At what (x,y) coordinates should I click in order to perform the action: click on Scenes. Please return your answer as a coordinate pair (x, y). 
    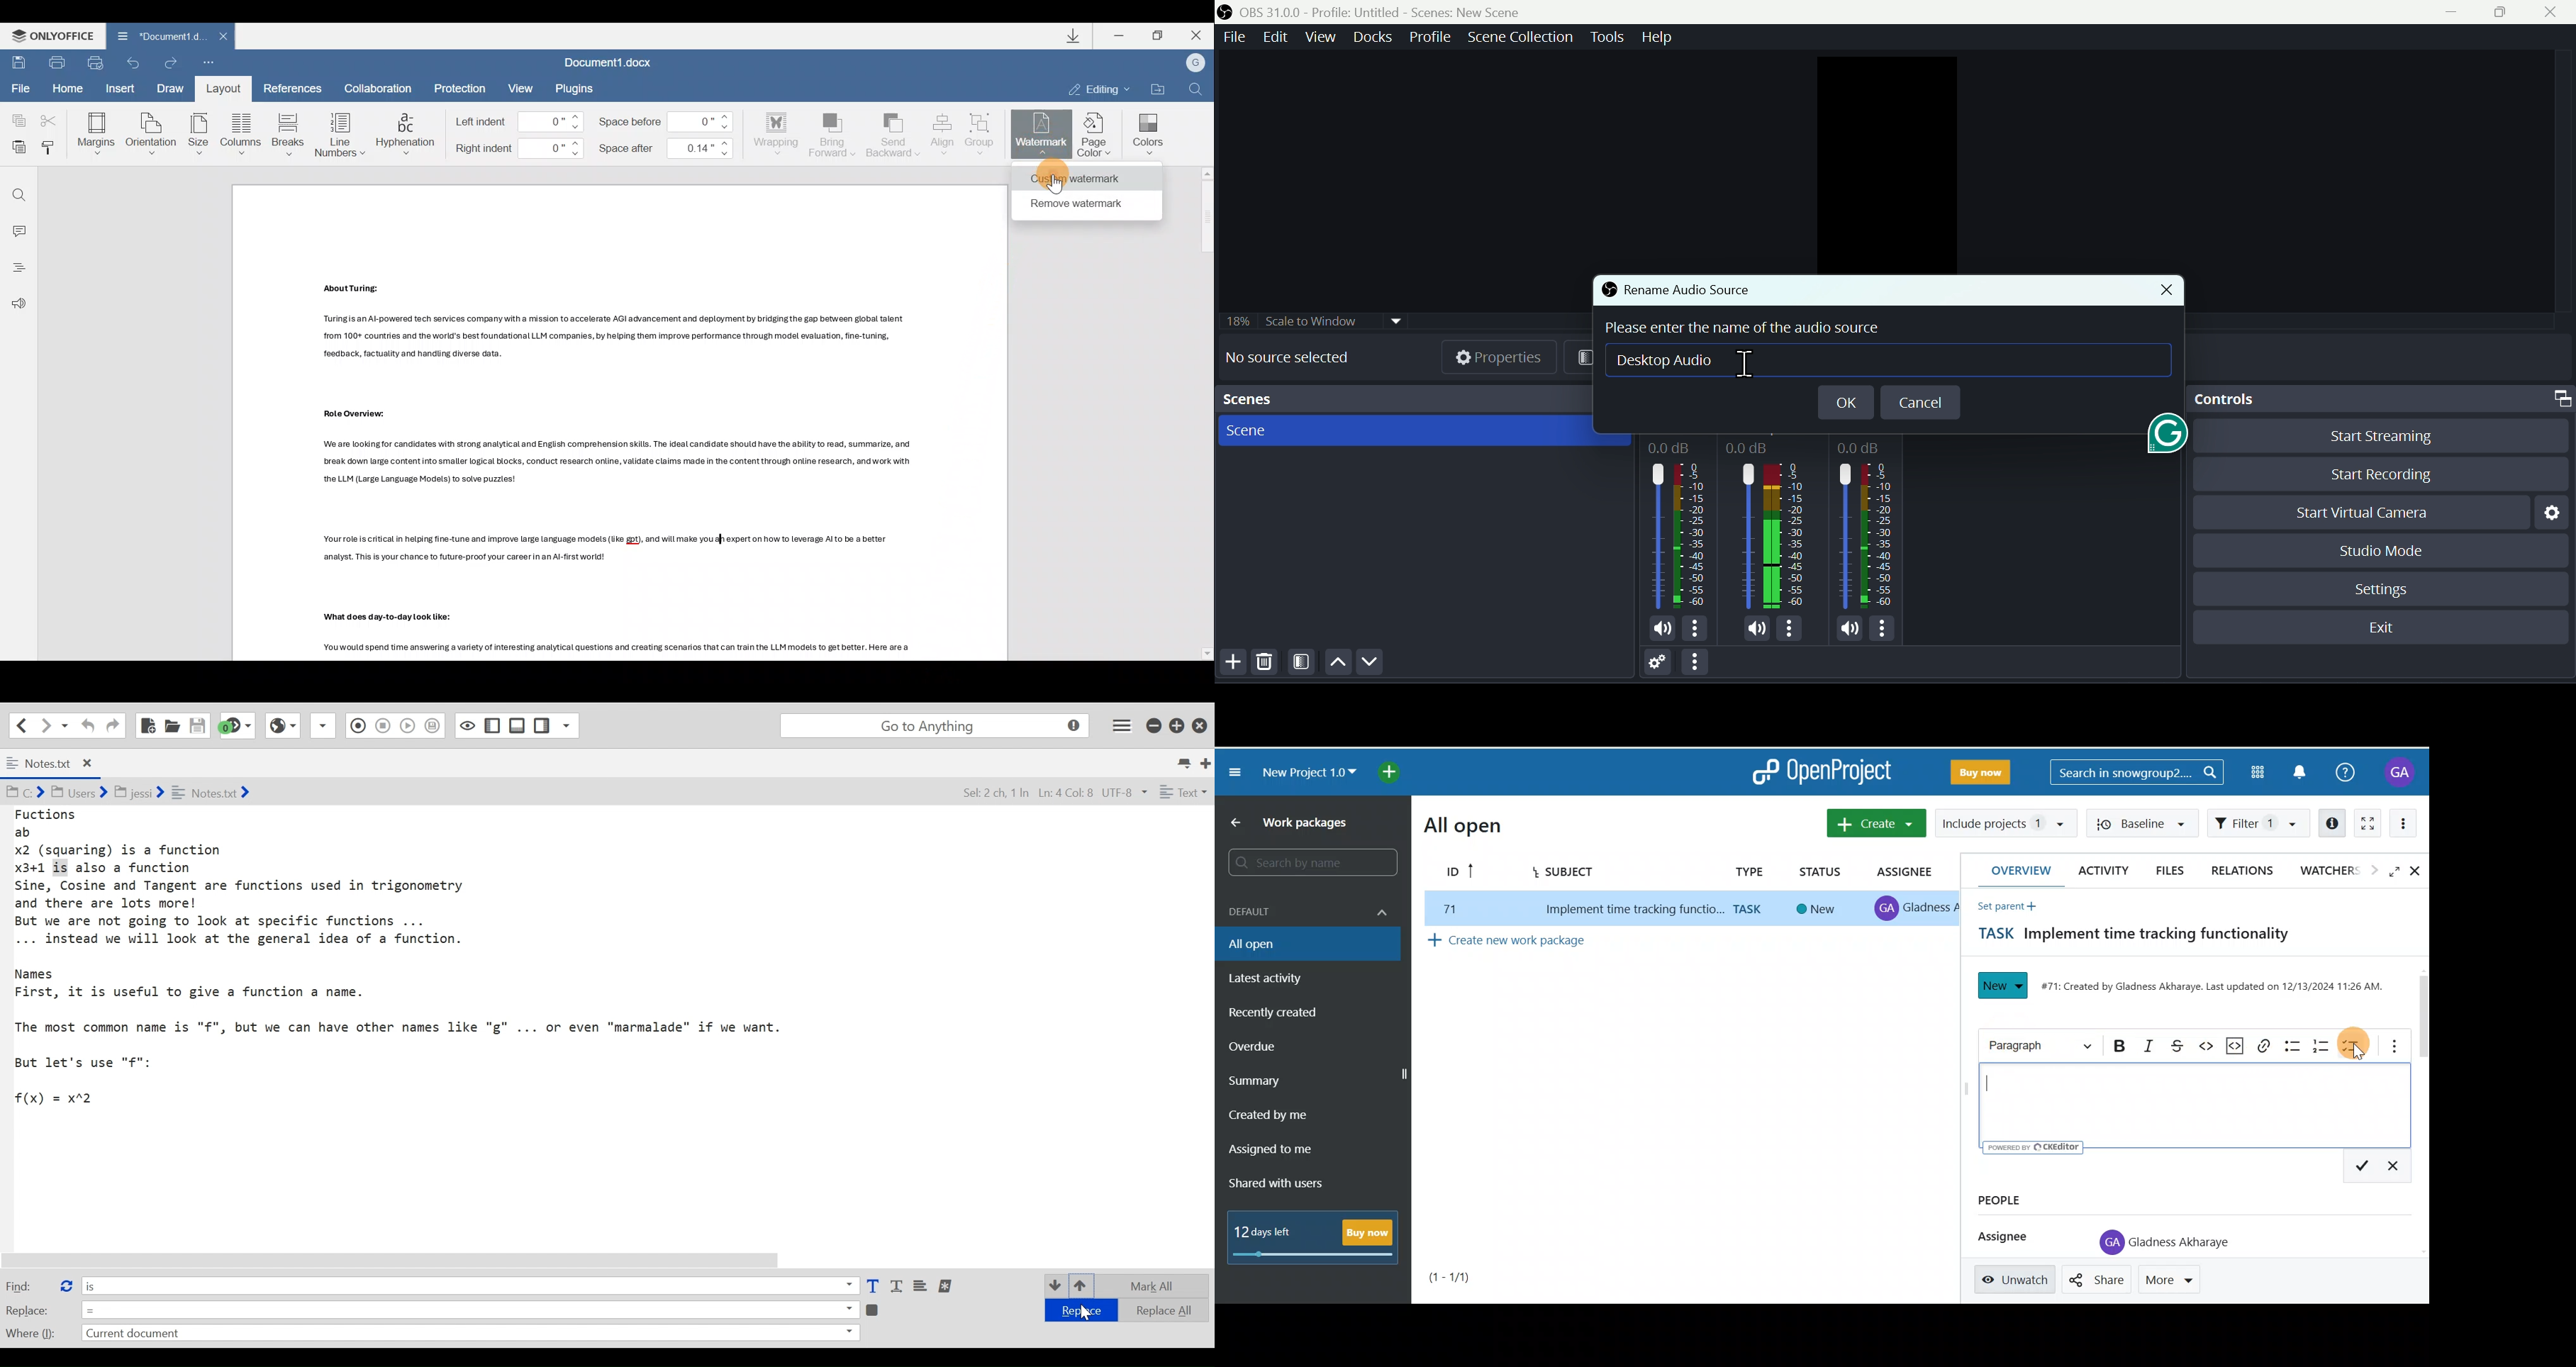
    Looking at the image, I should click on (1417, 433).